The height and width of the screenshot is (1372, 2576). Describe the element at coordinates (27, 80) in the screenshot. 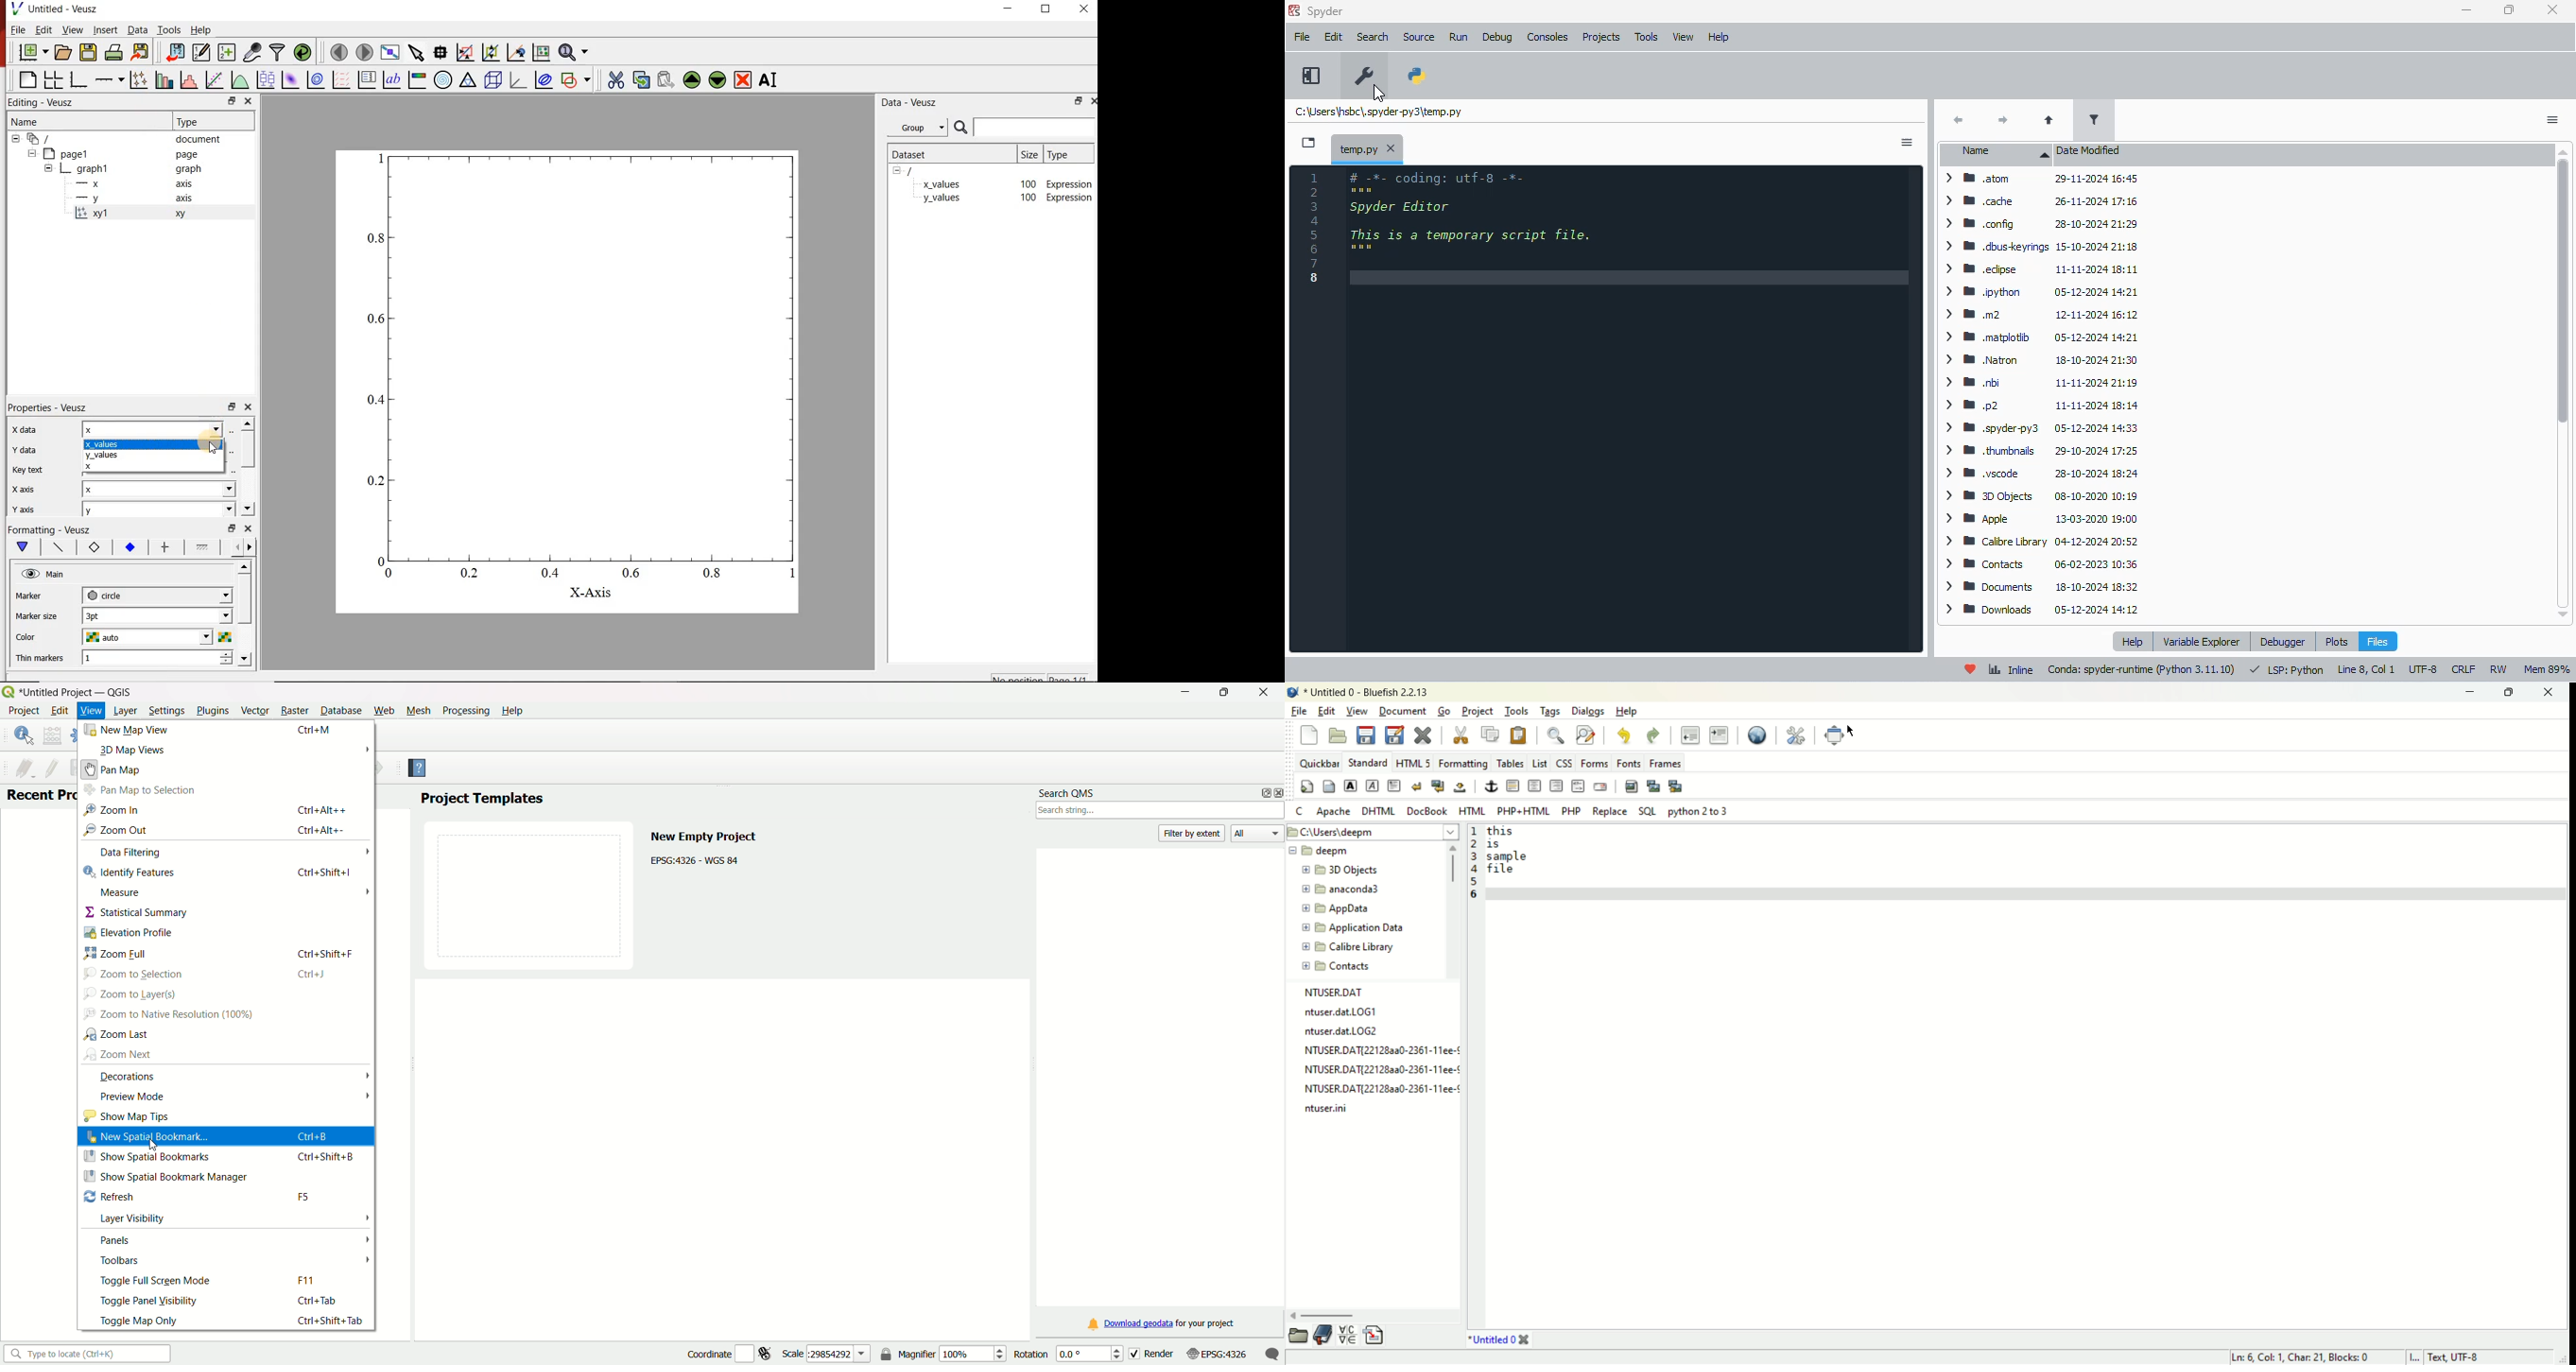

I see `blank page` at that location.